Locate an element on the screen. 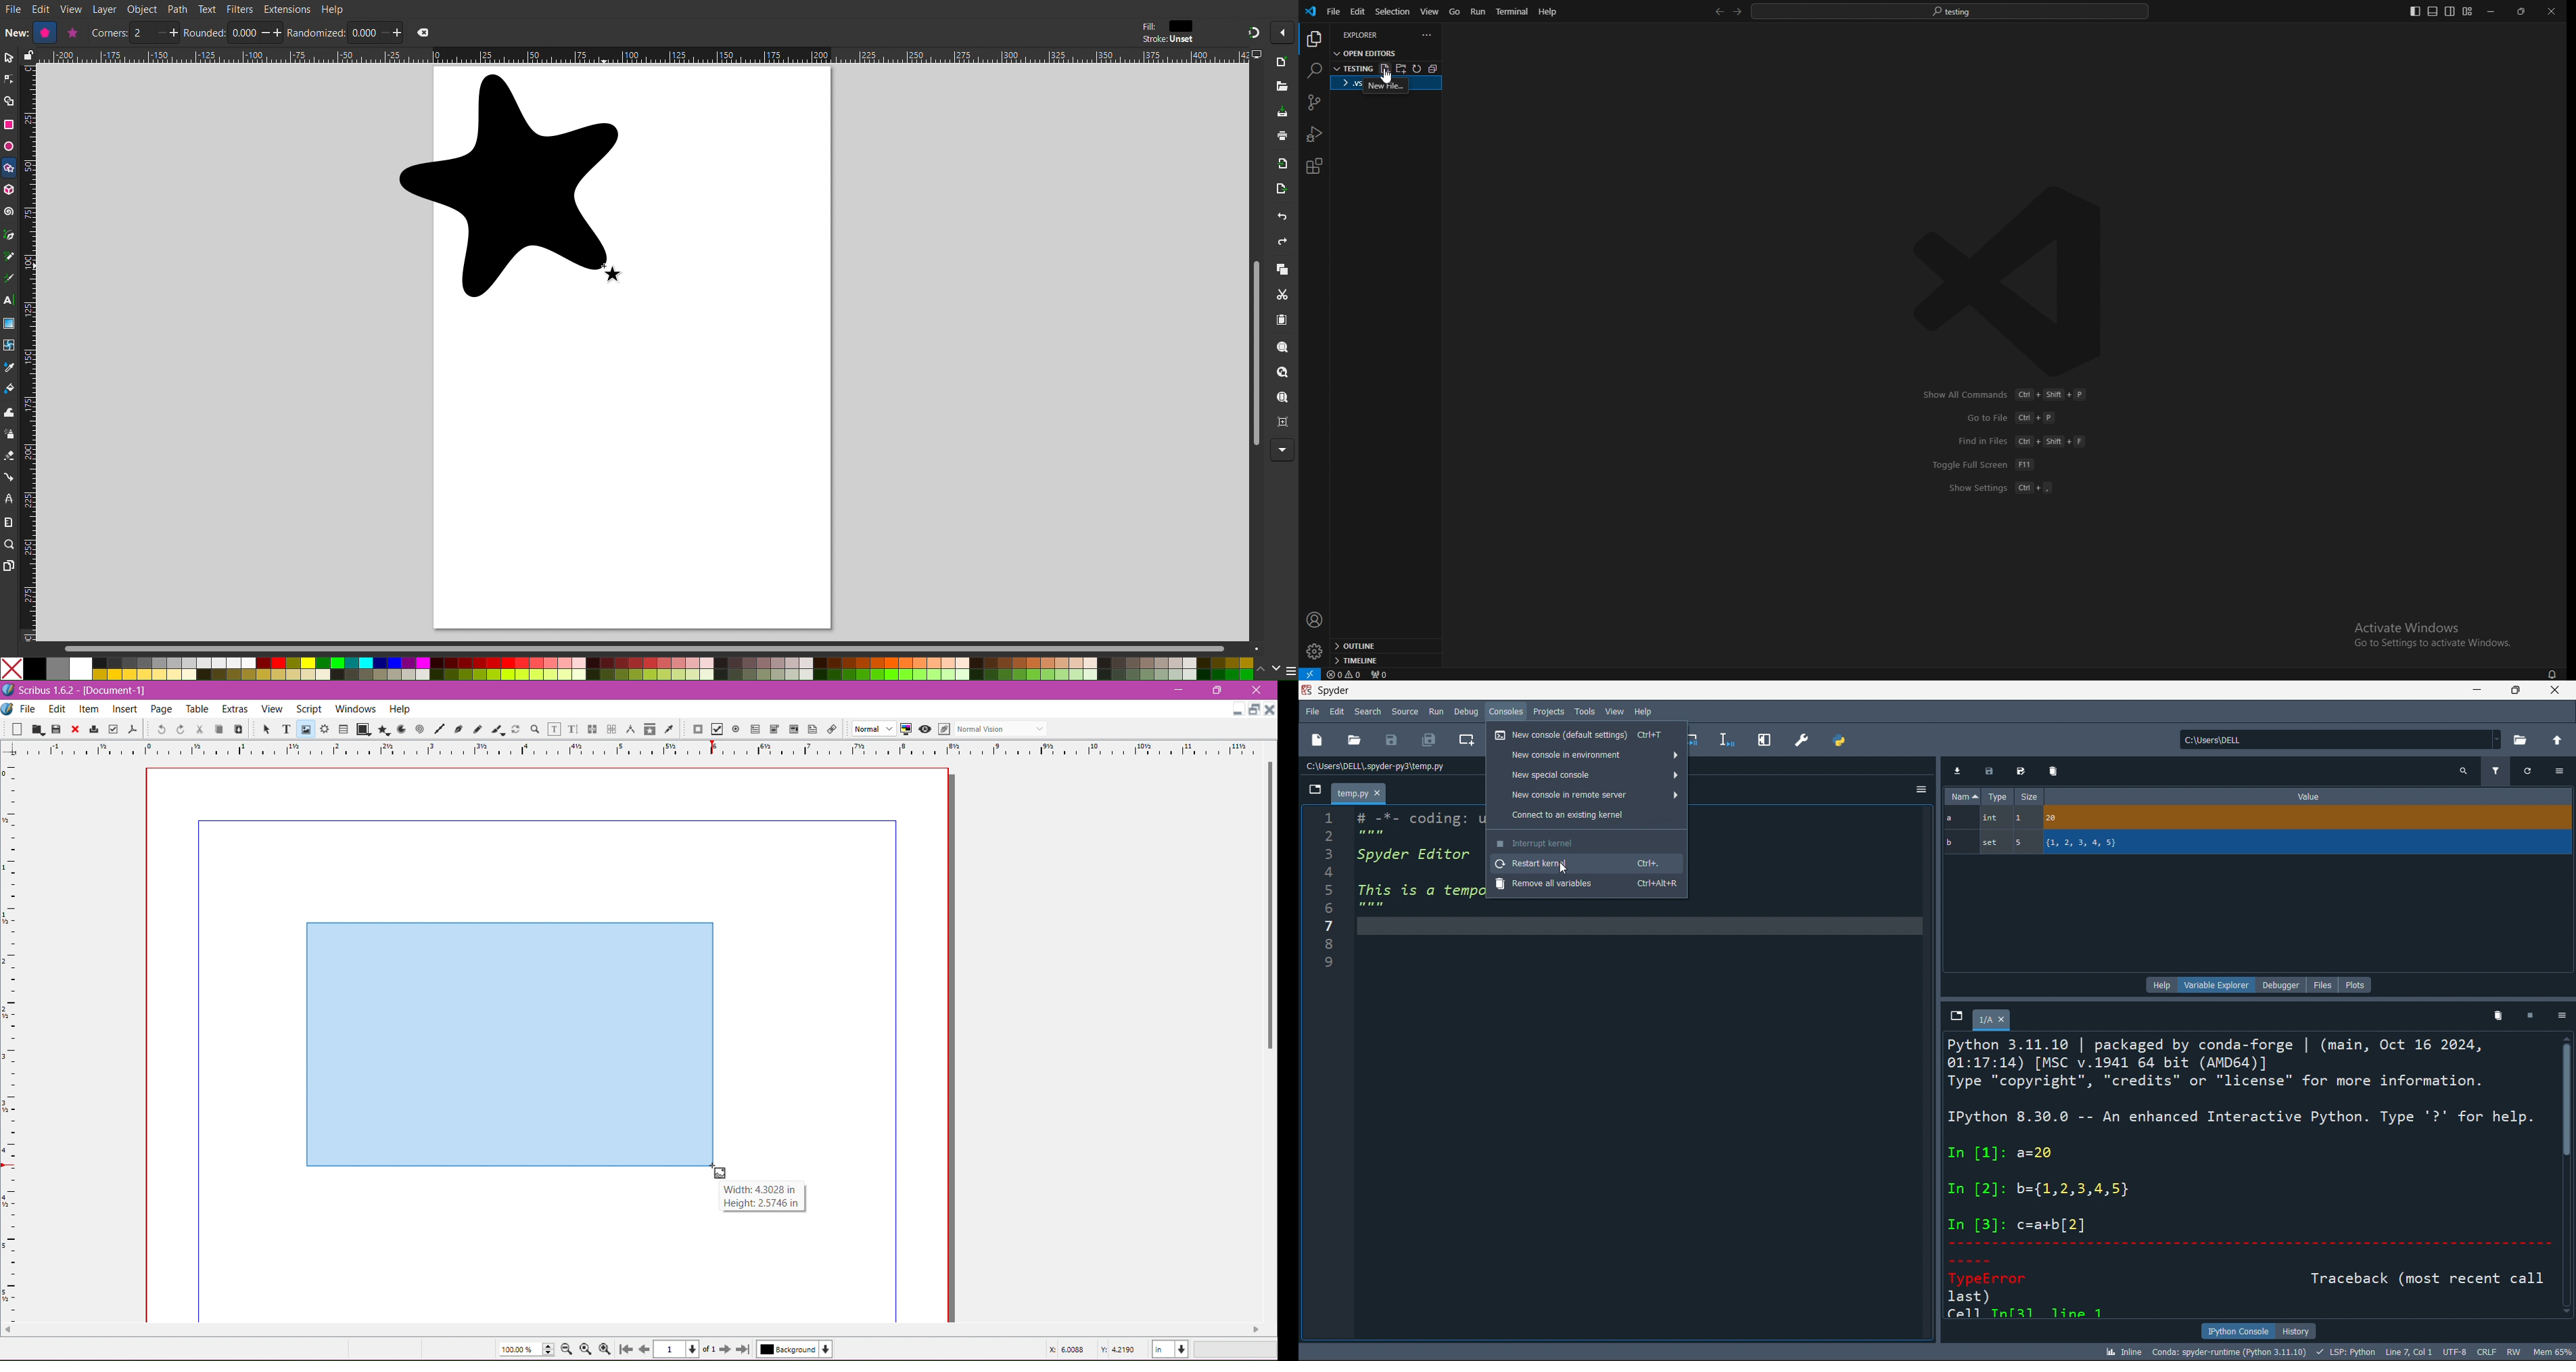 Image resolution: width=2576 pixels, height=1372 pixels. minimize is located at coordinates (2492, 12).